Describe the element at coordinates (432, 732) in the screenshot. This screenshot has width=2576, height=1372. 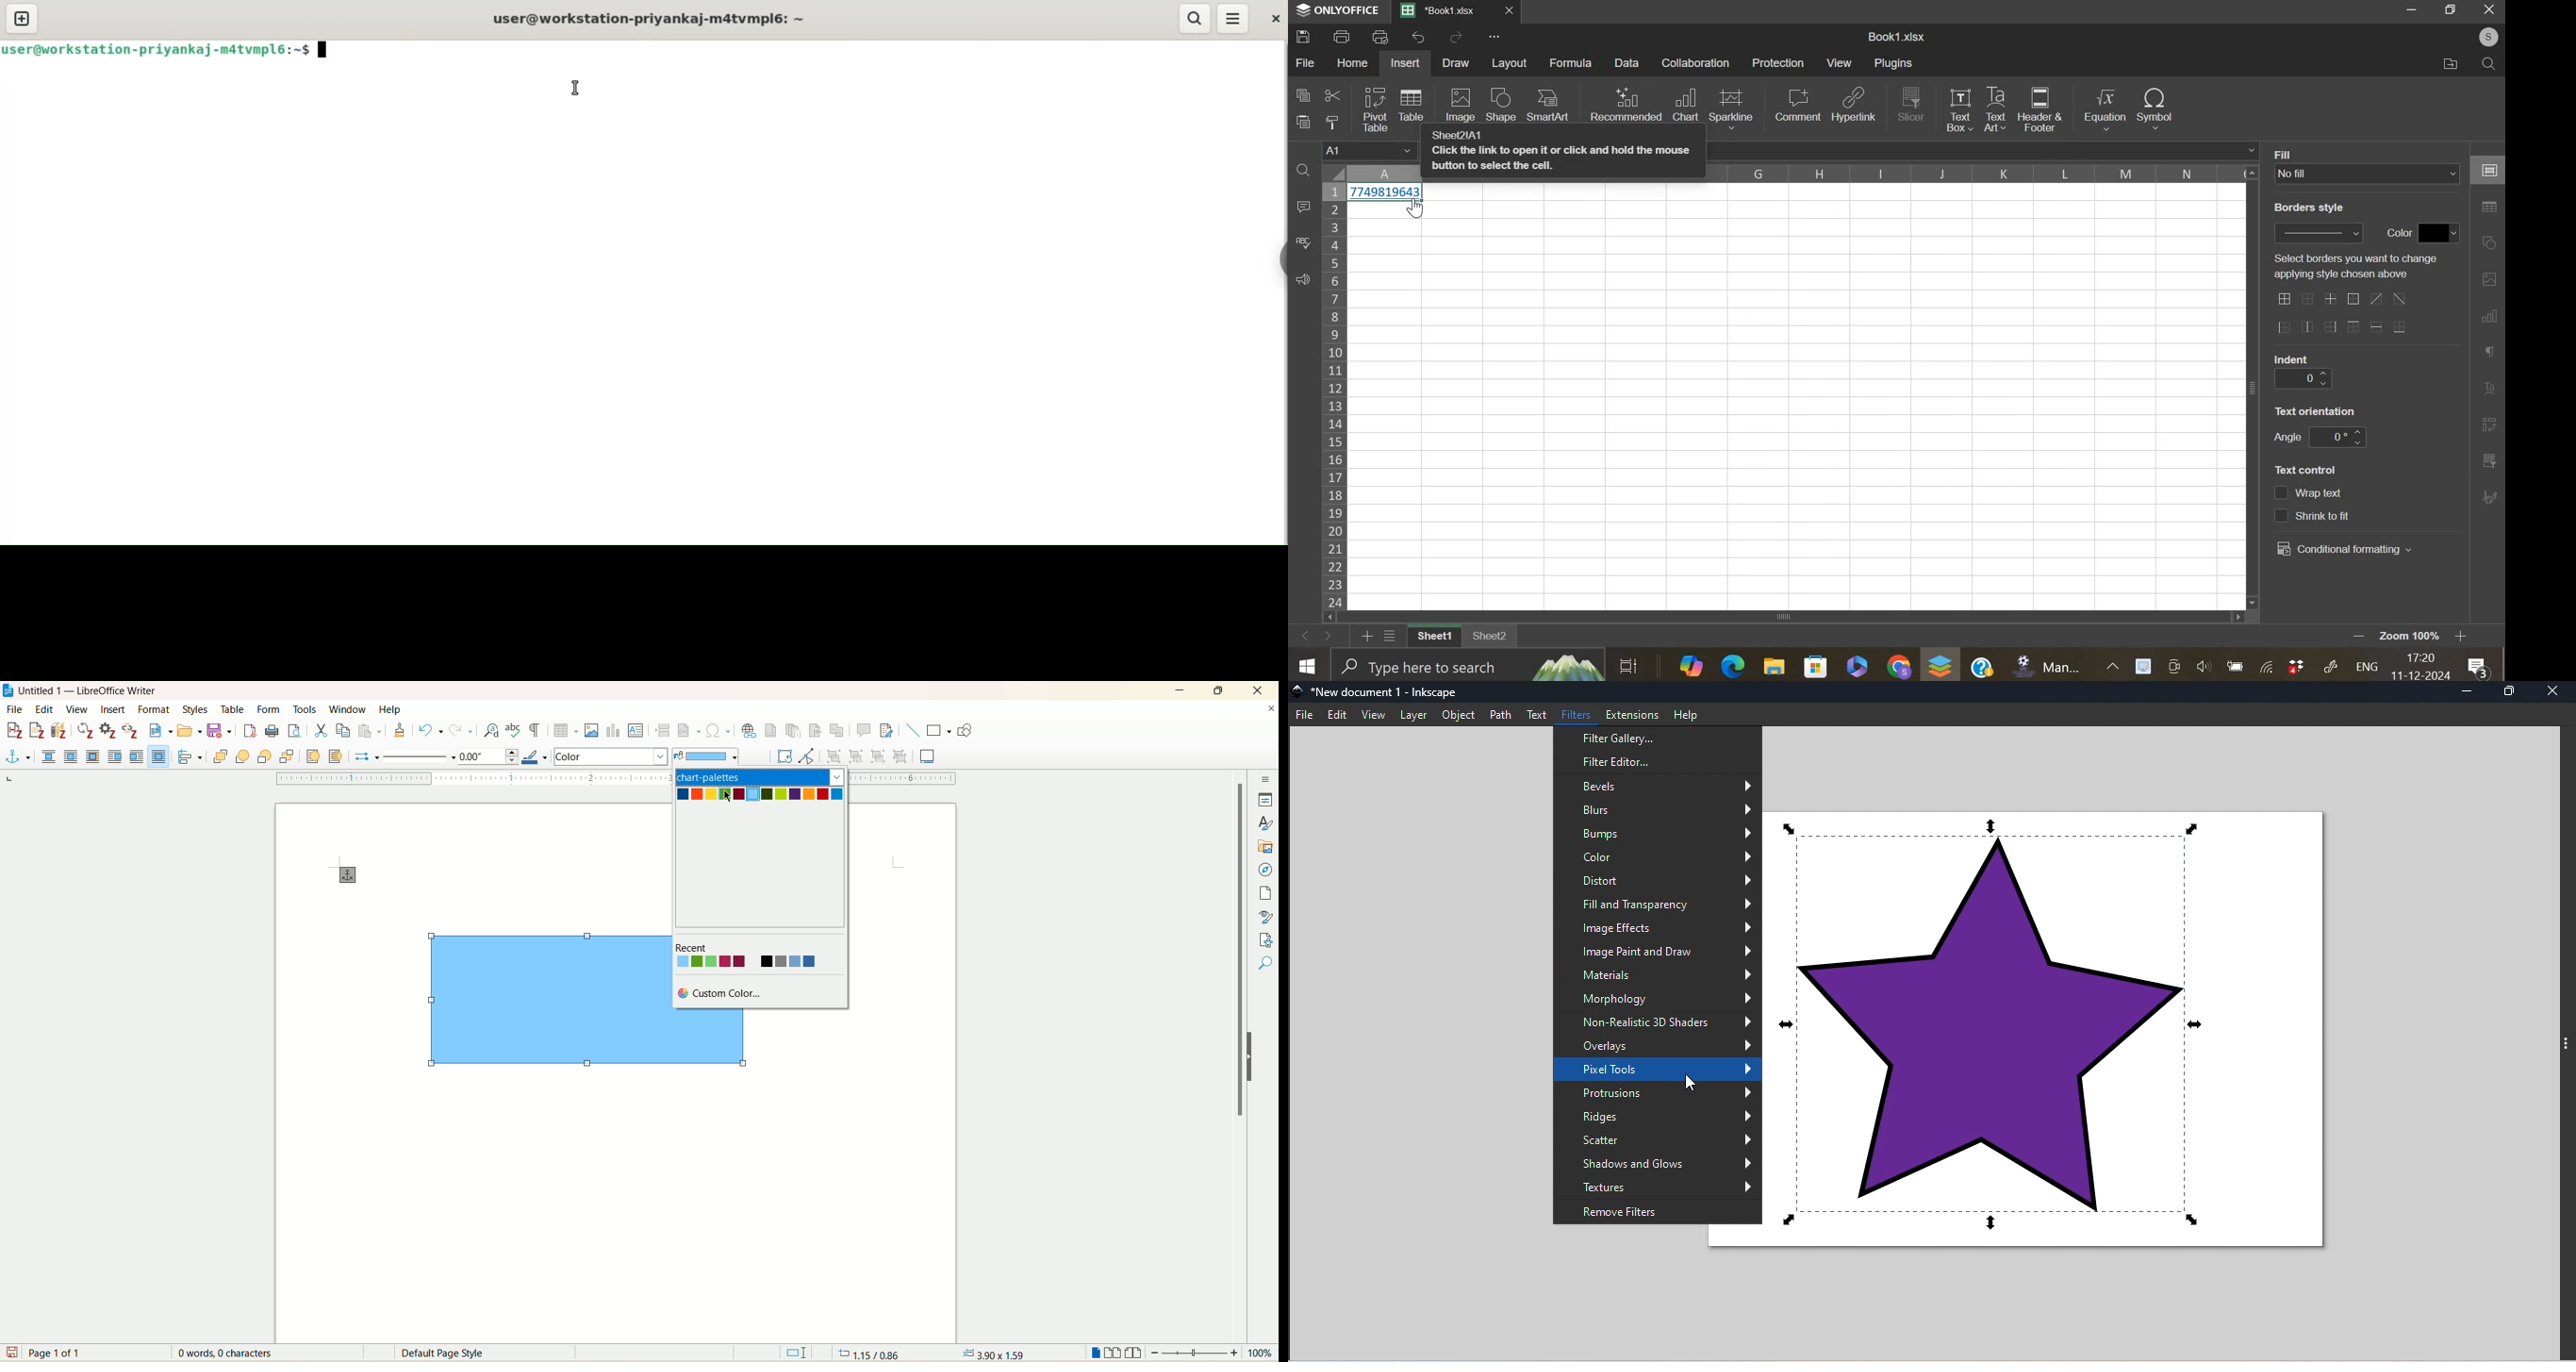
I see `undo` at that location.